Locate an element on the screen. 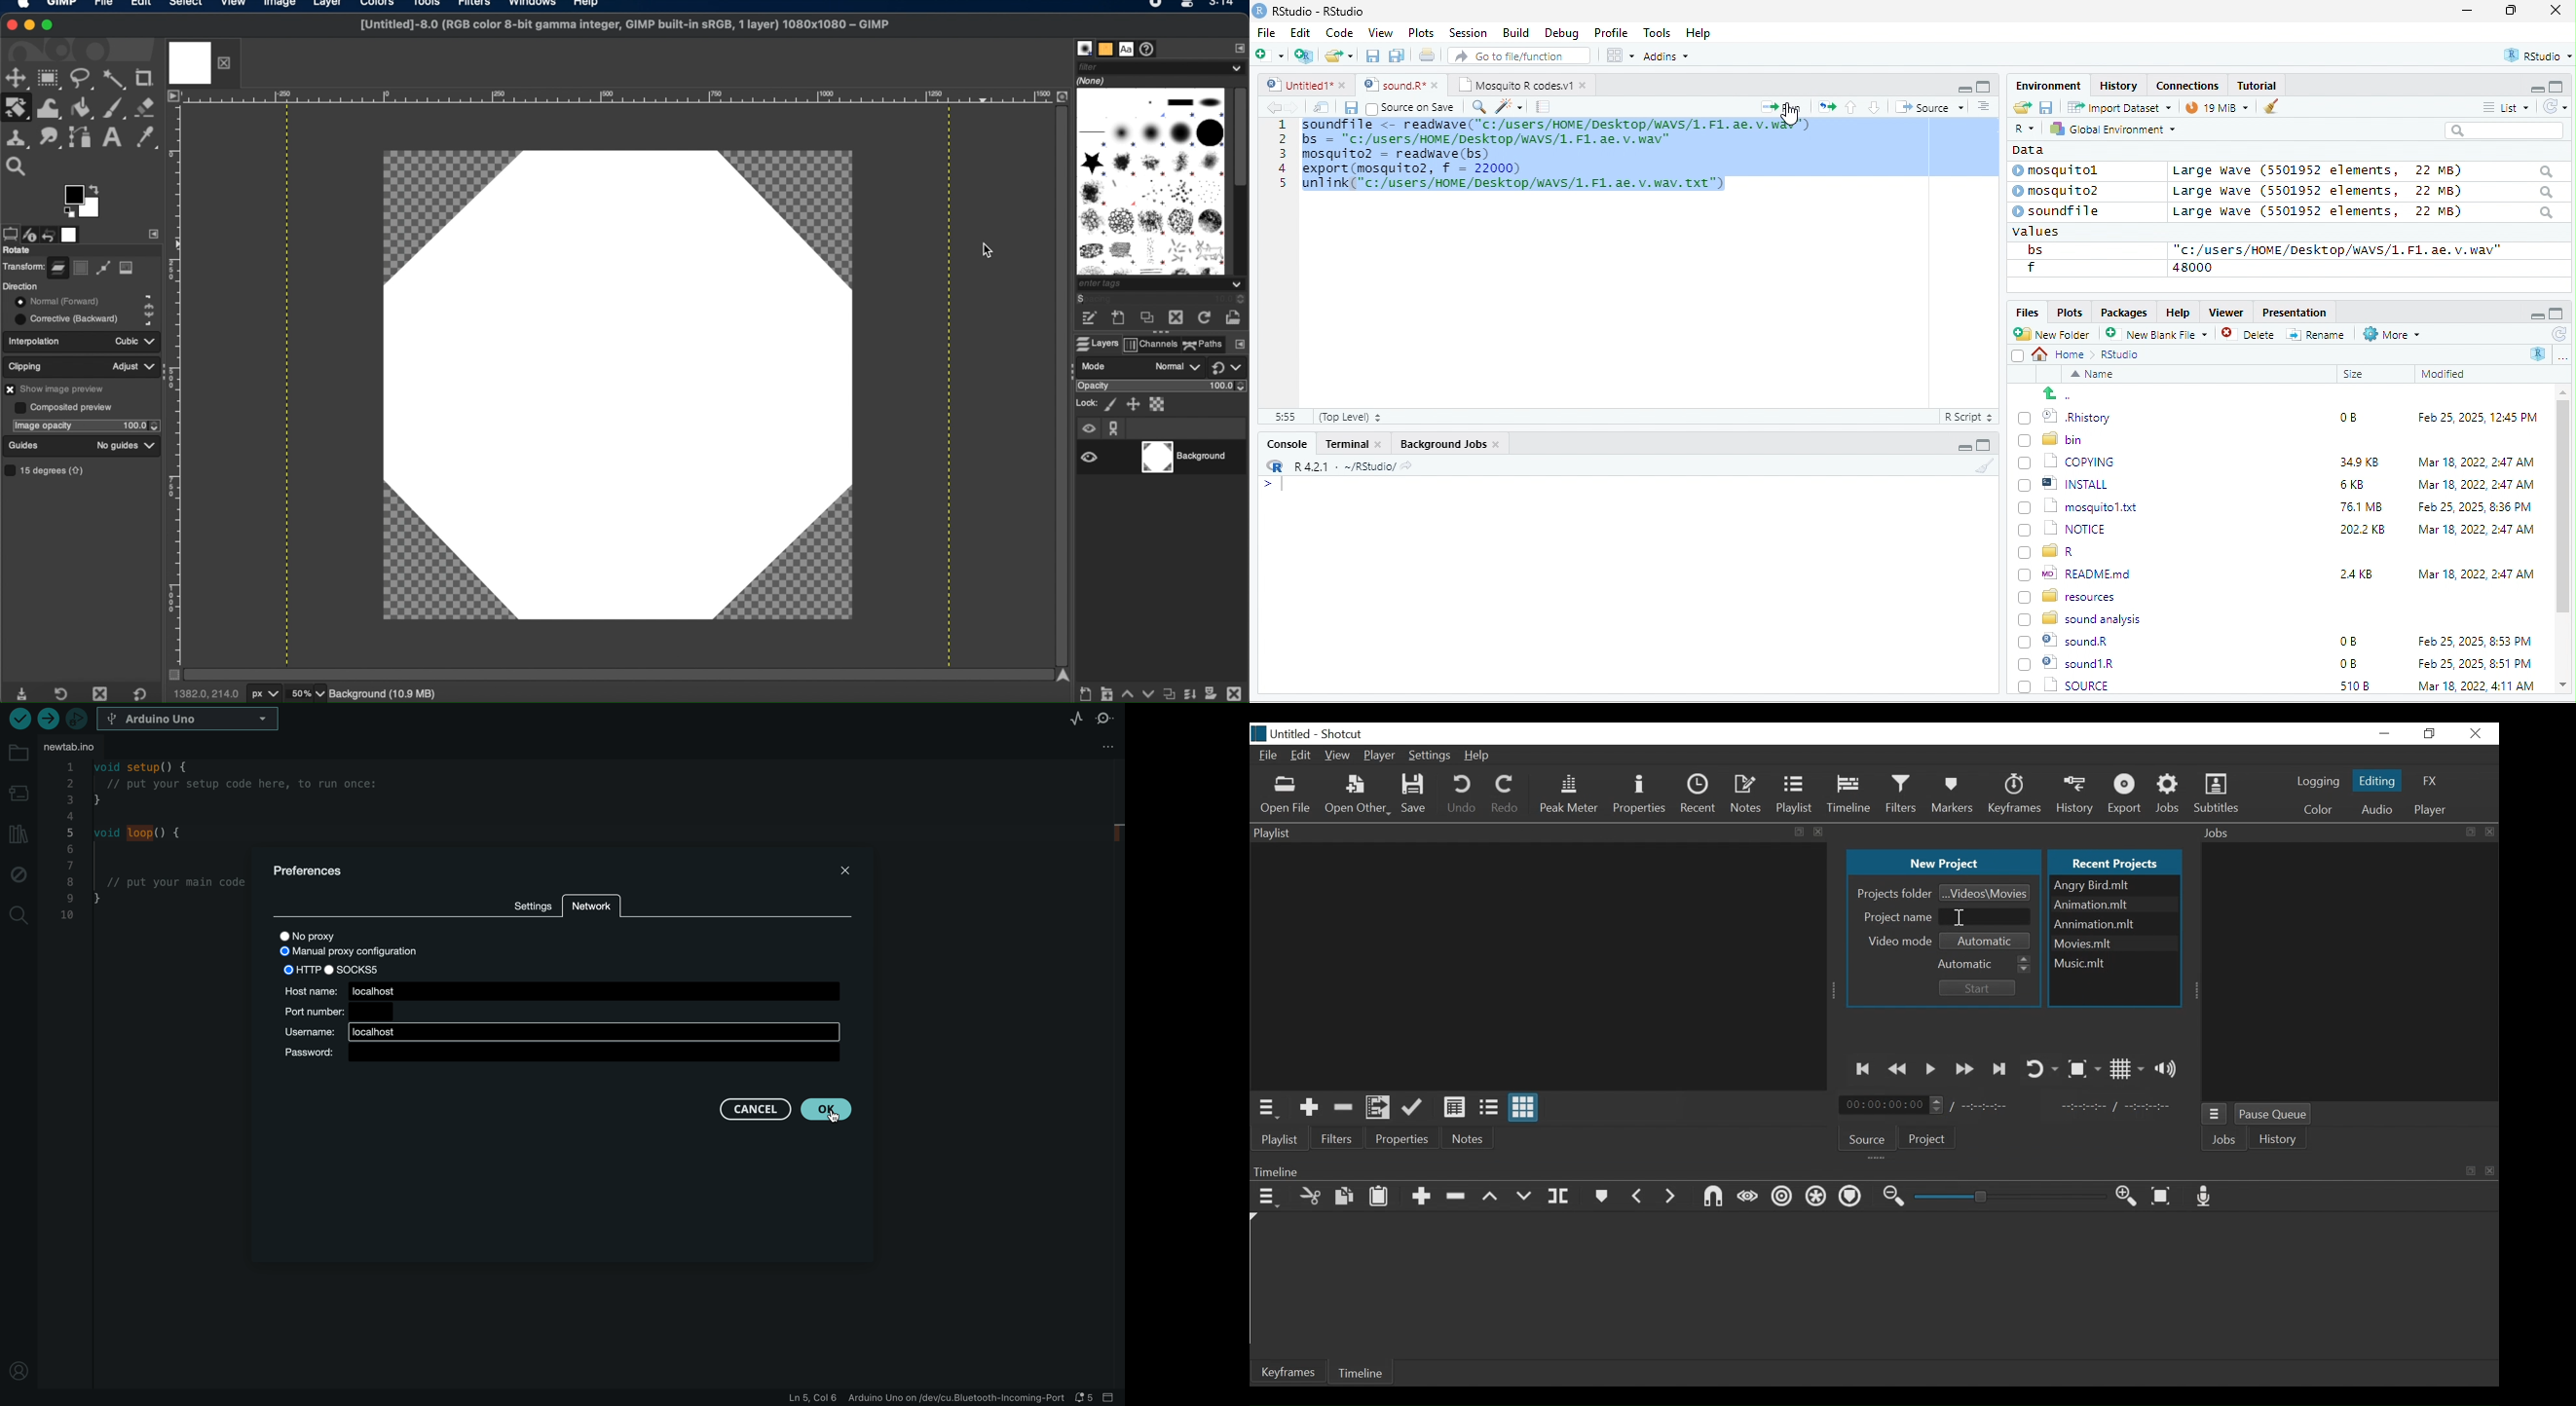 This screenshot has height=1428, width=2576. Profile is located at coordinates (1611, 33).